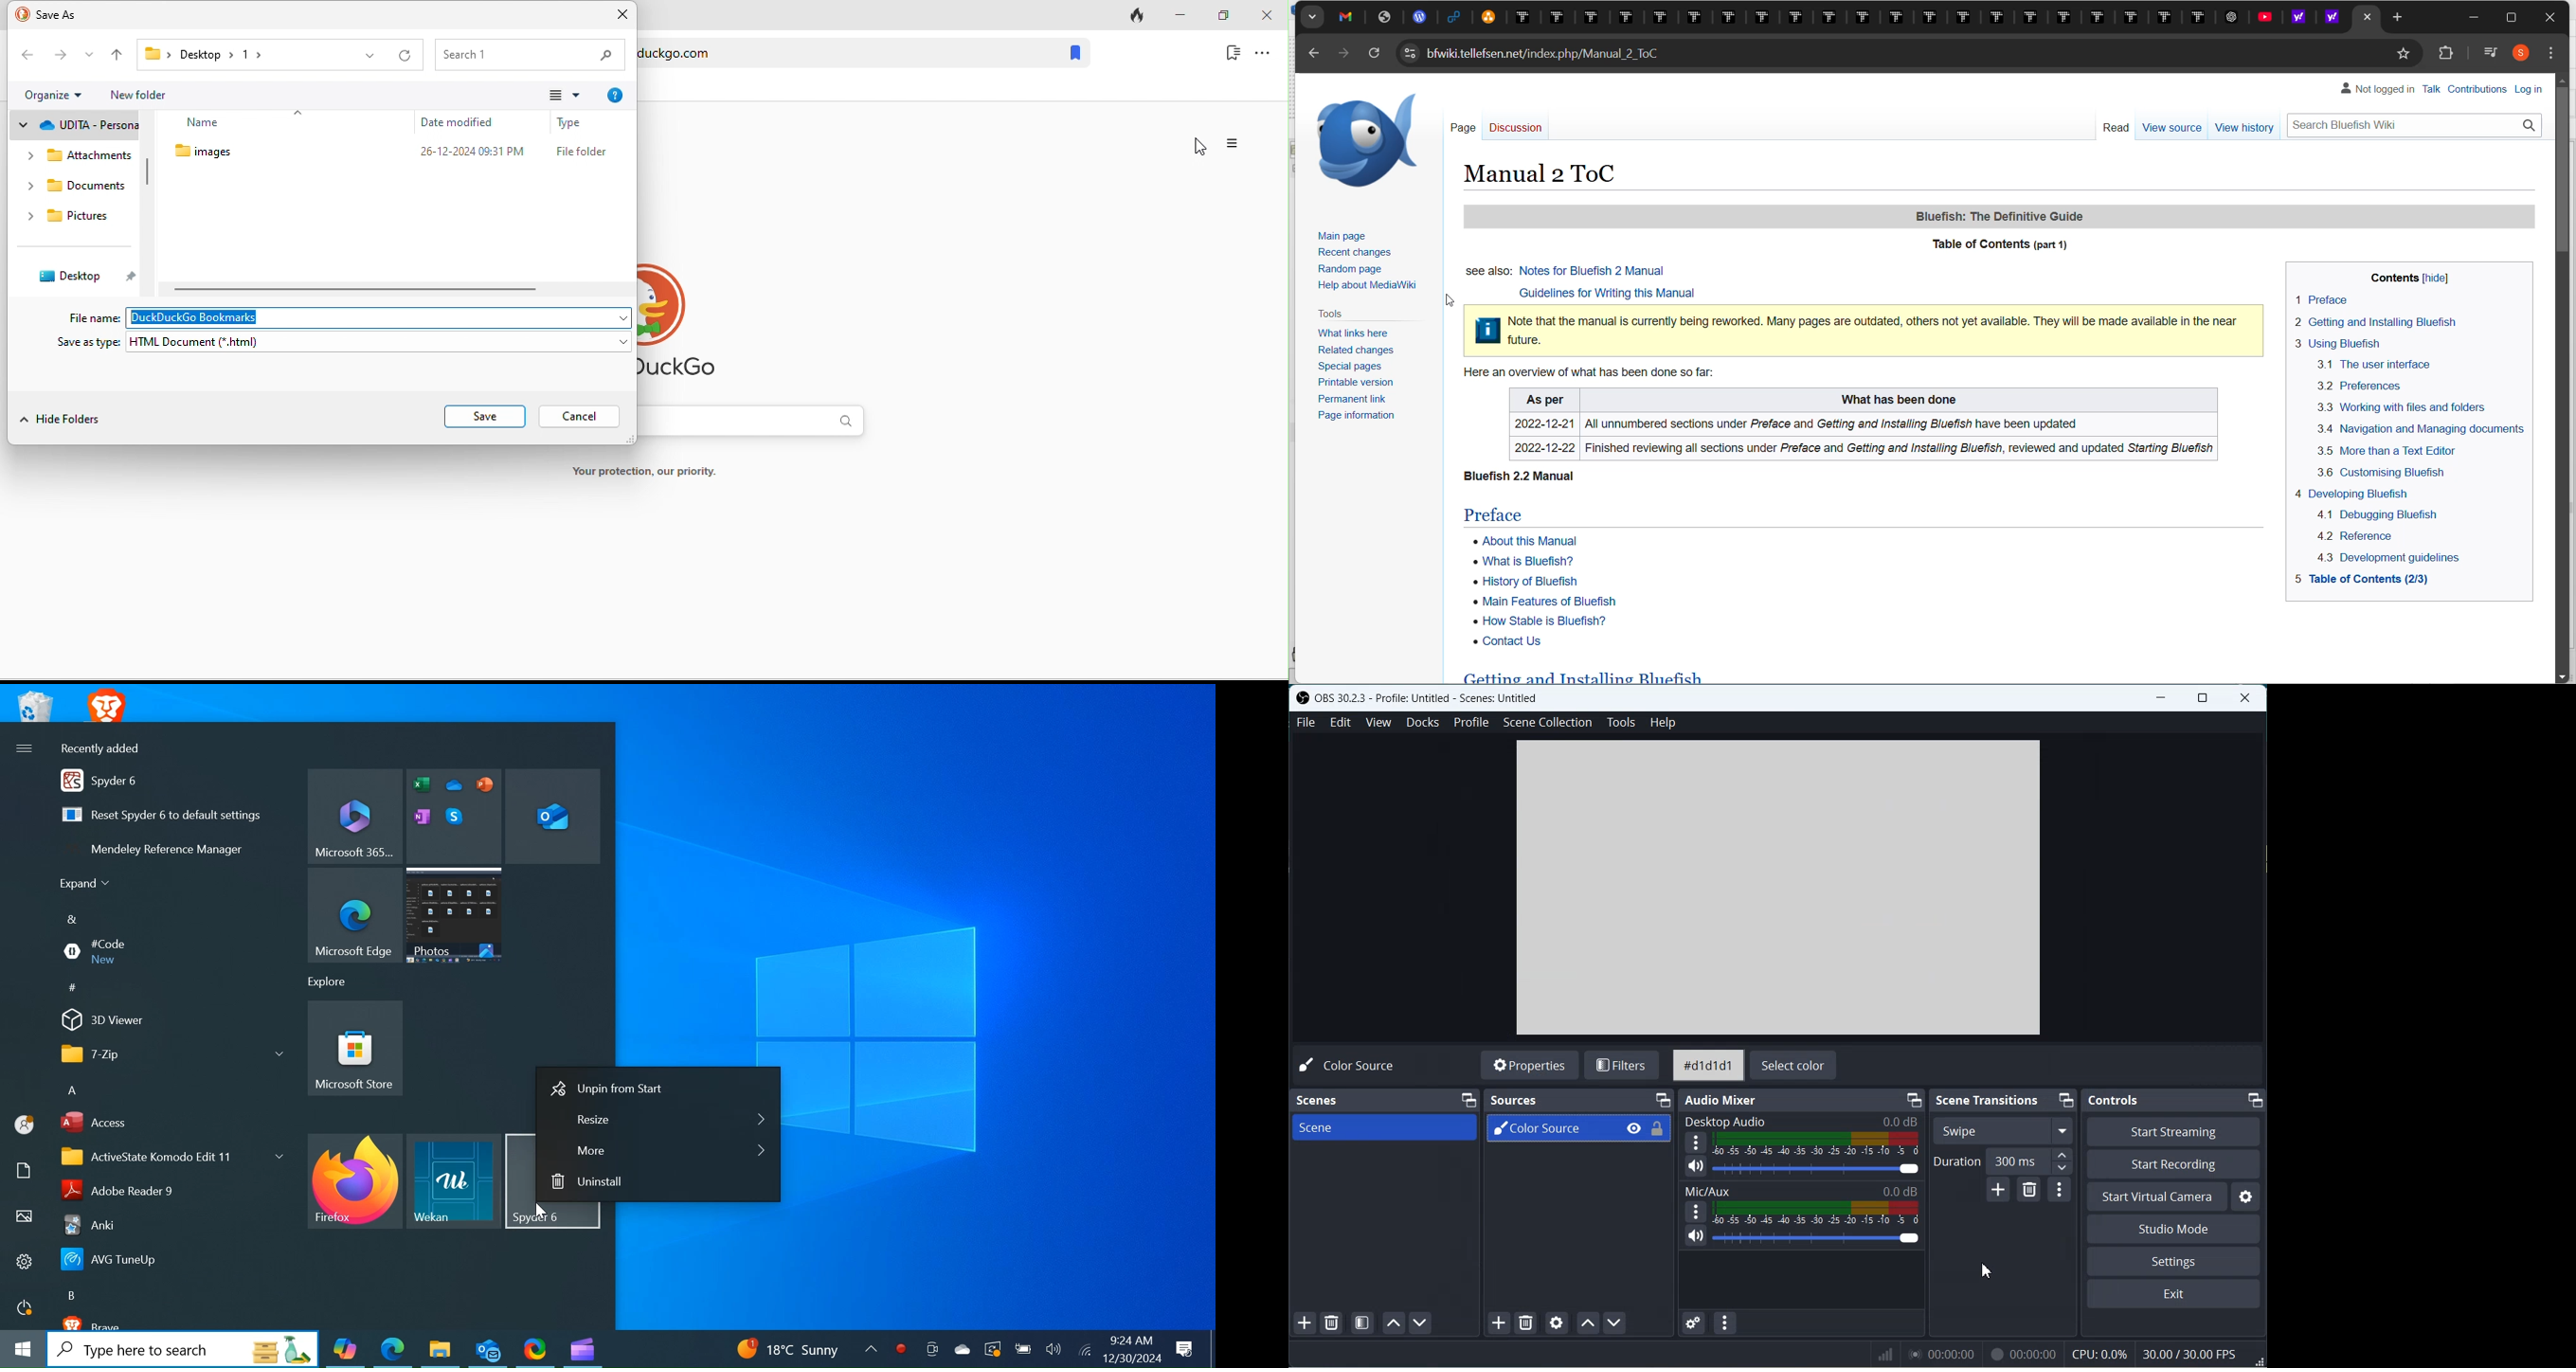 This screenshot has width=2576, height=1372. Describe the element at coordinates (1985, 1269) in the screenshot. I see `Cursor` at that location.